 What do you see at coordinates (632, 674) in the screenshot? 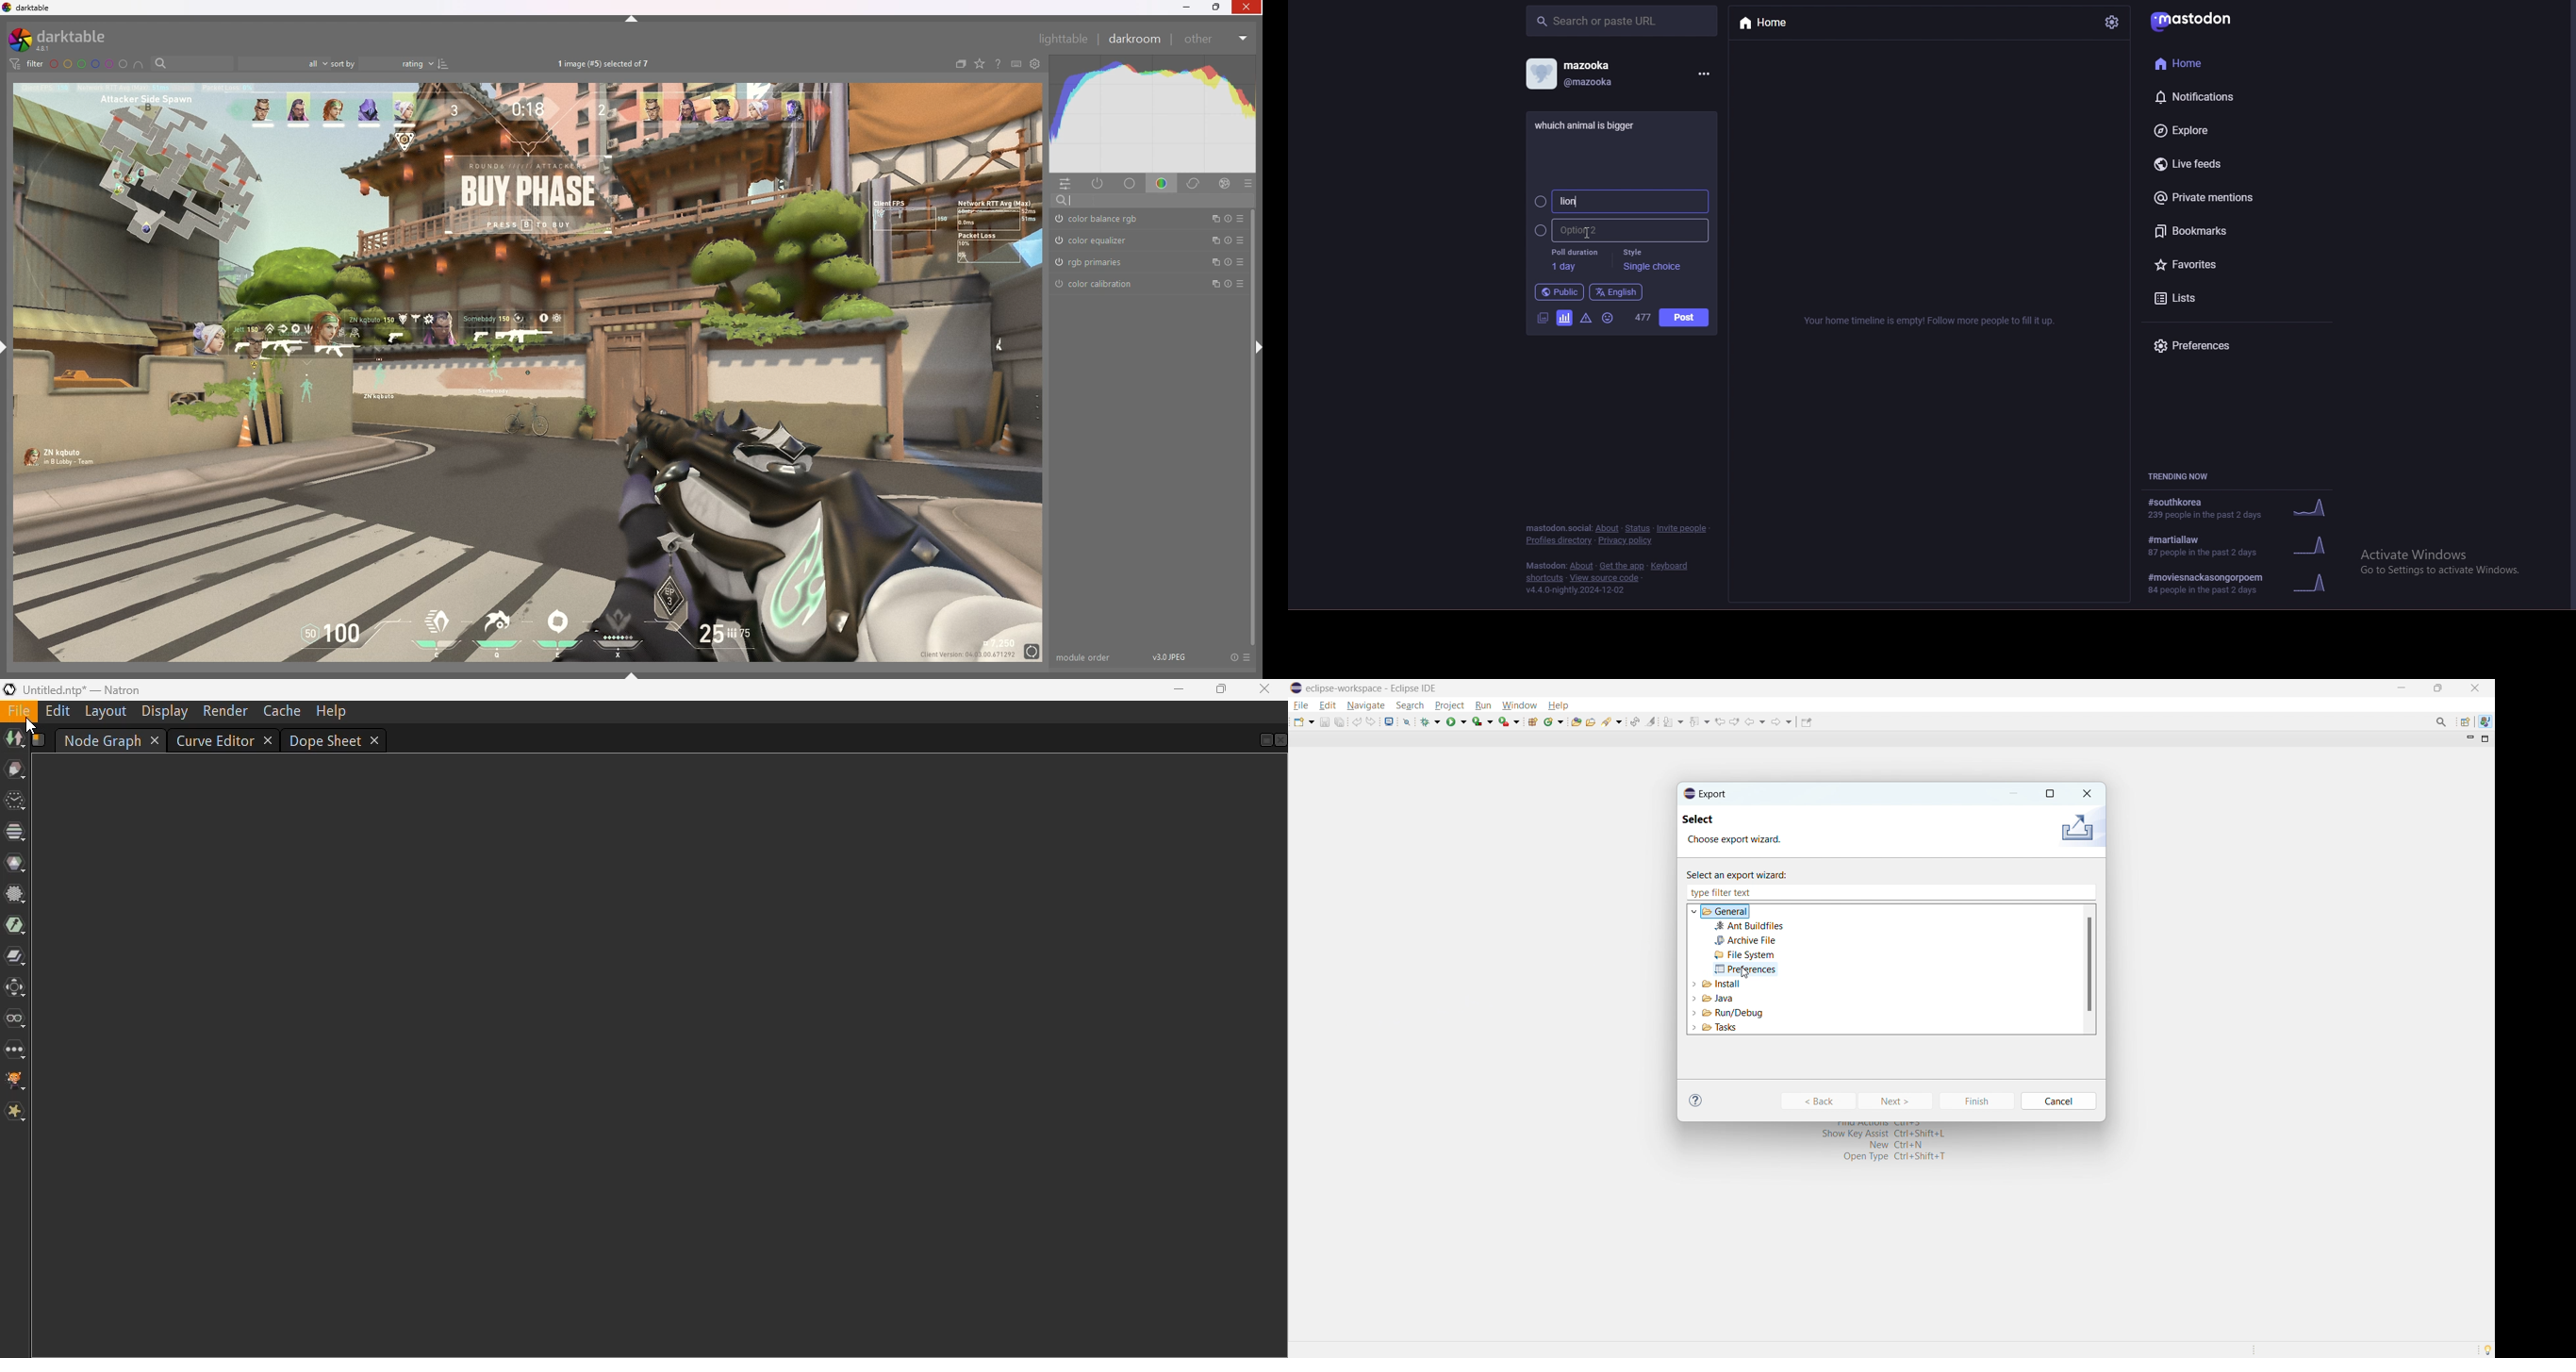
I see `show` at bounding box center [632, 674].